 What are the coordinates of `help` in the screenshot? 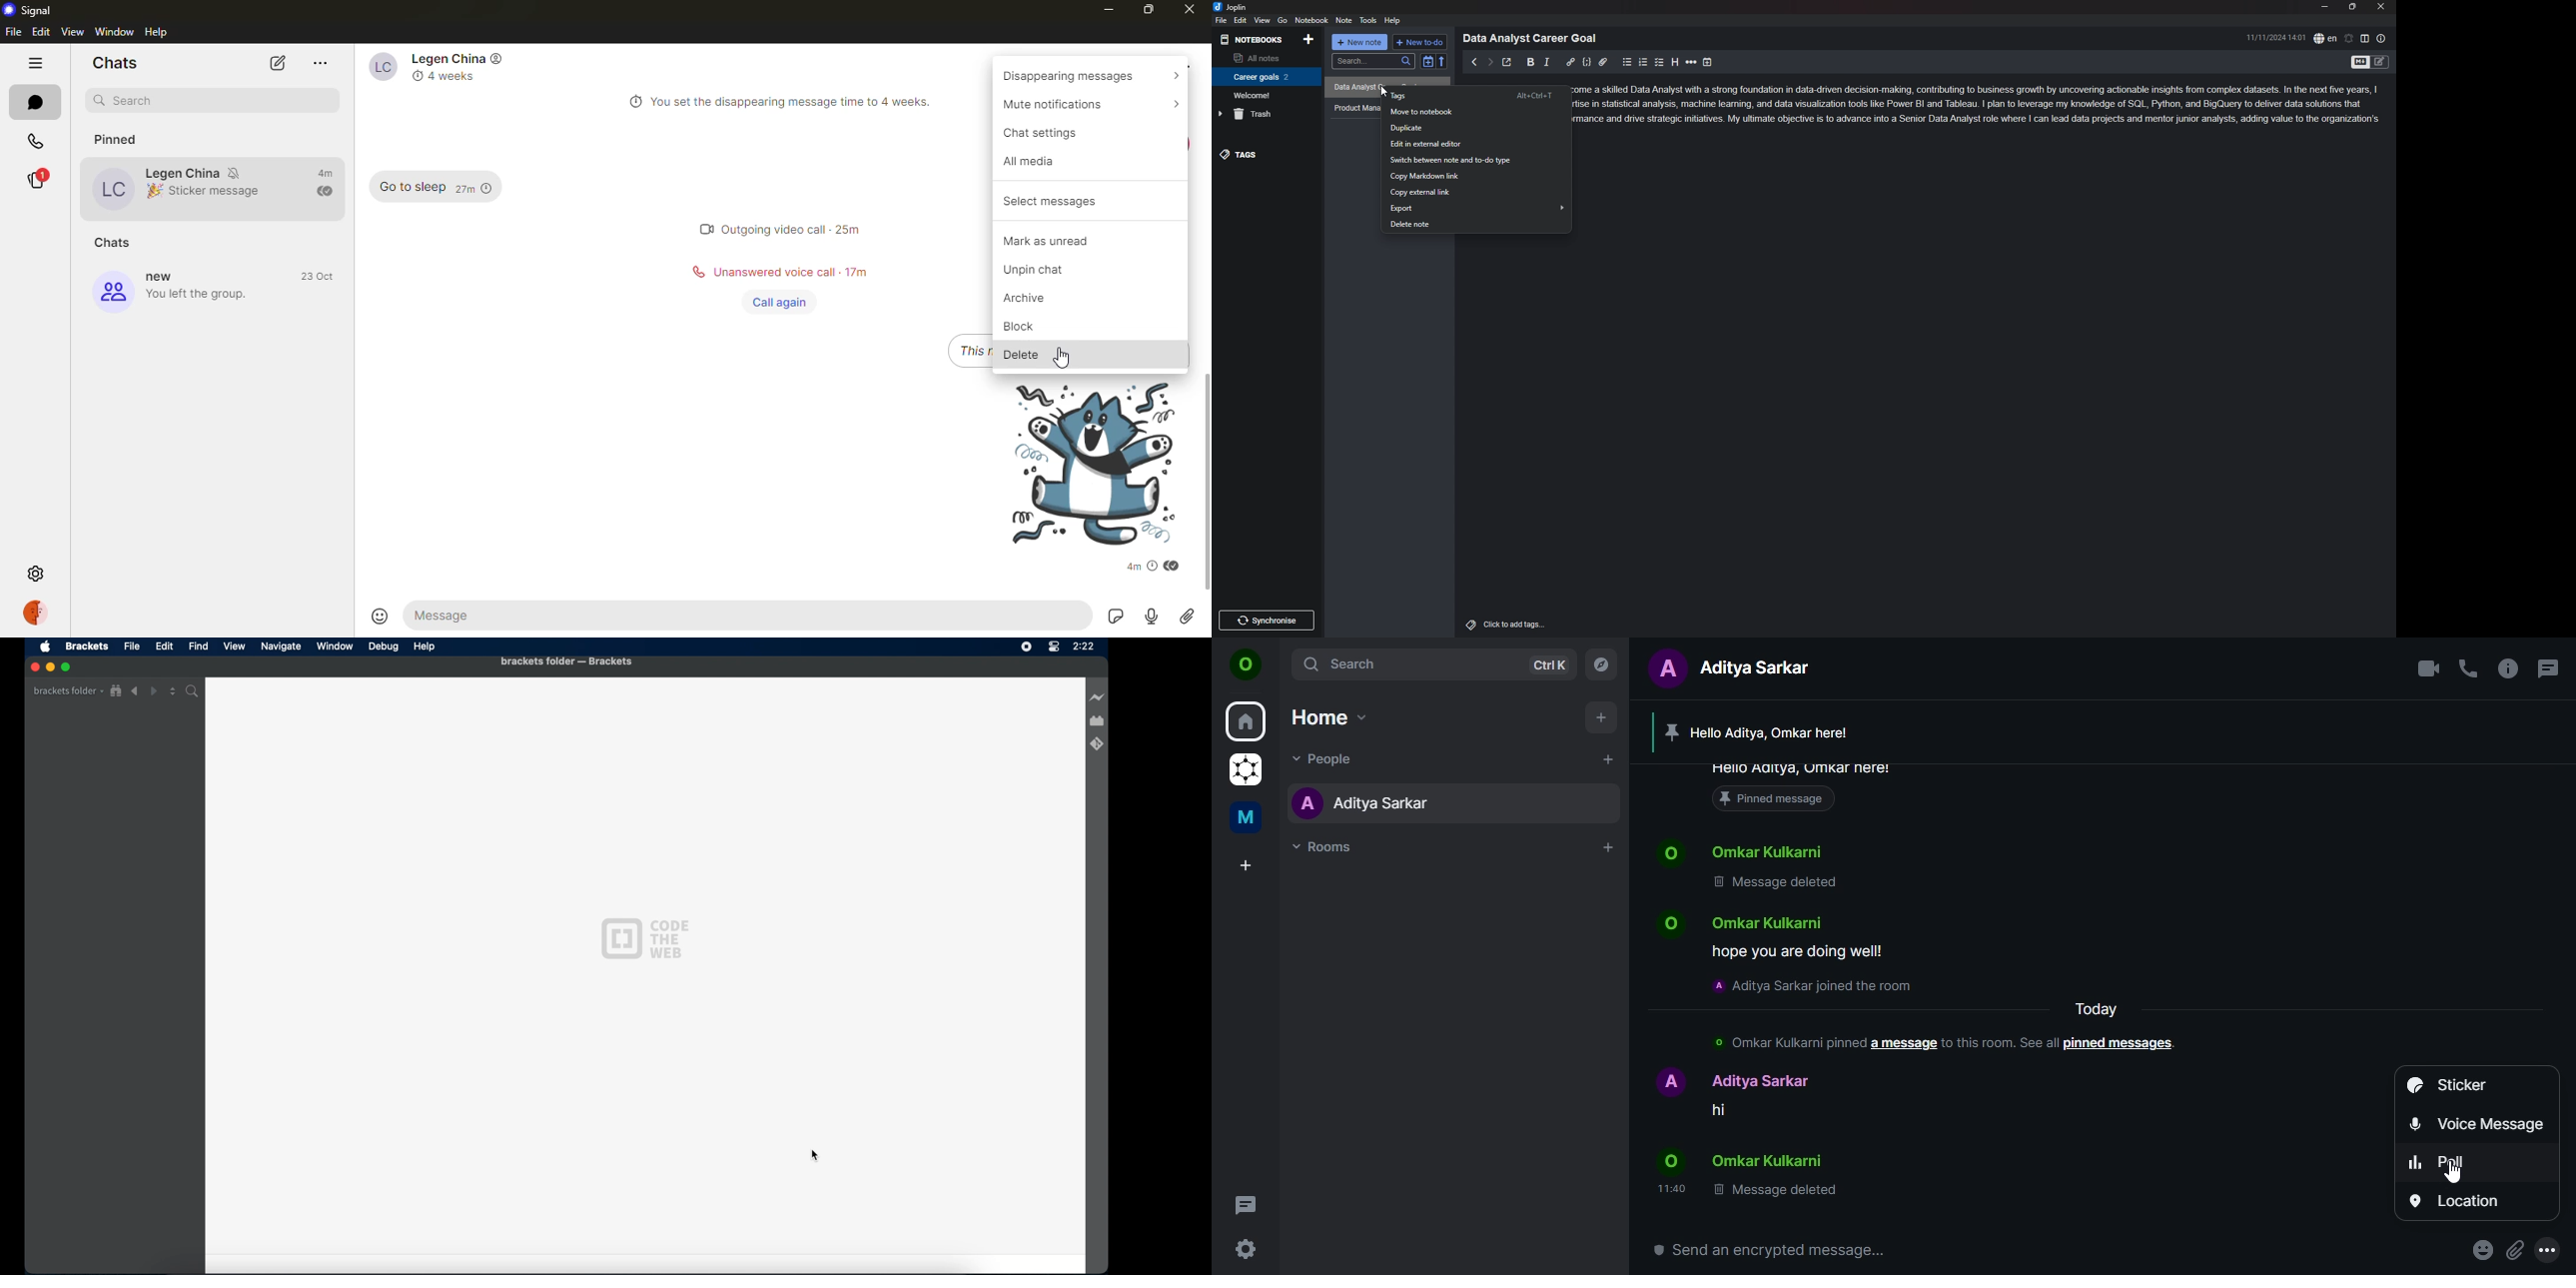 It's located at (425, 647).